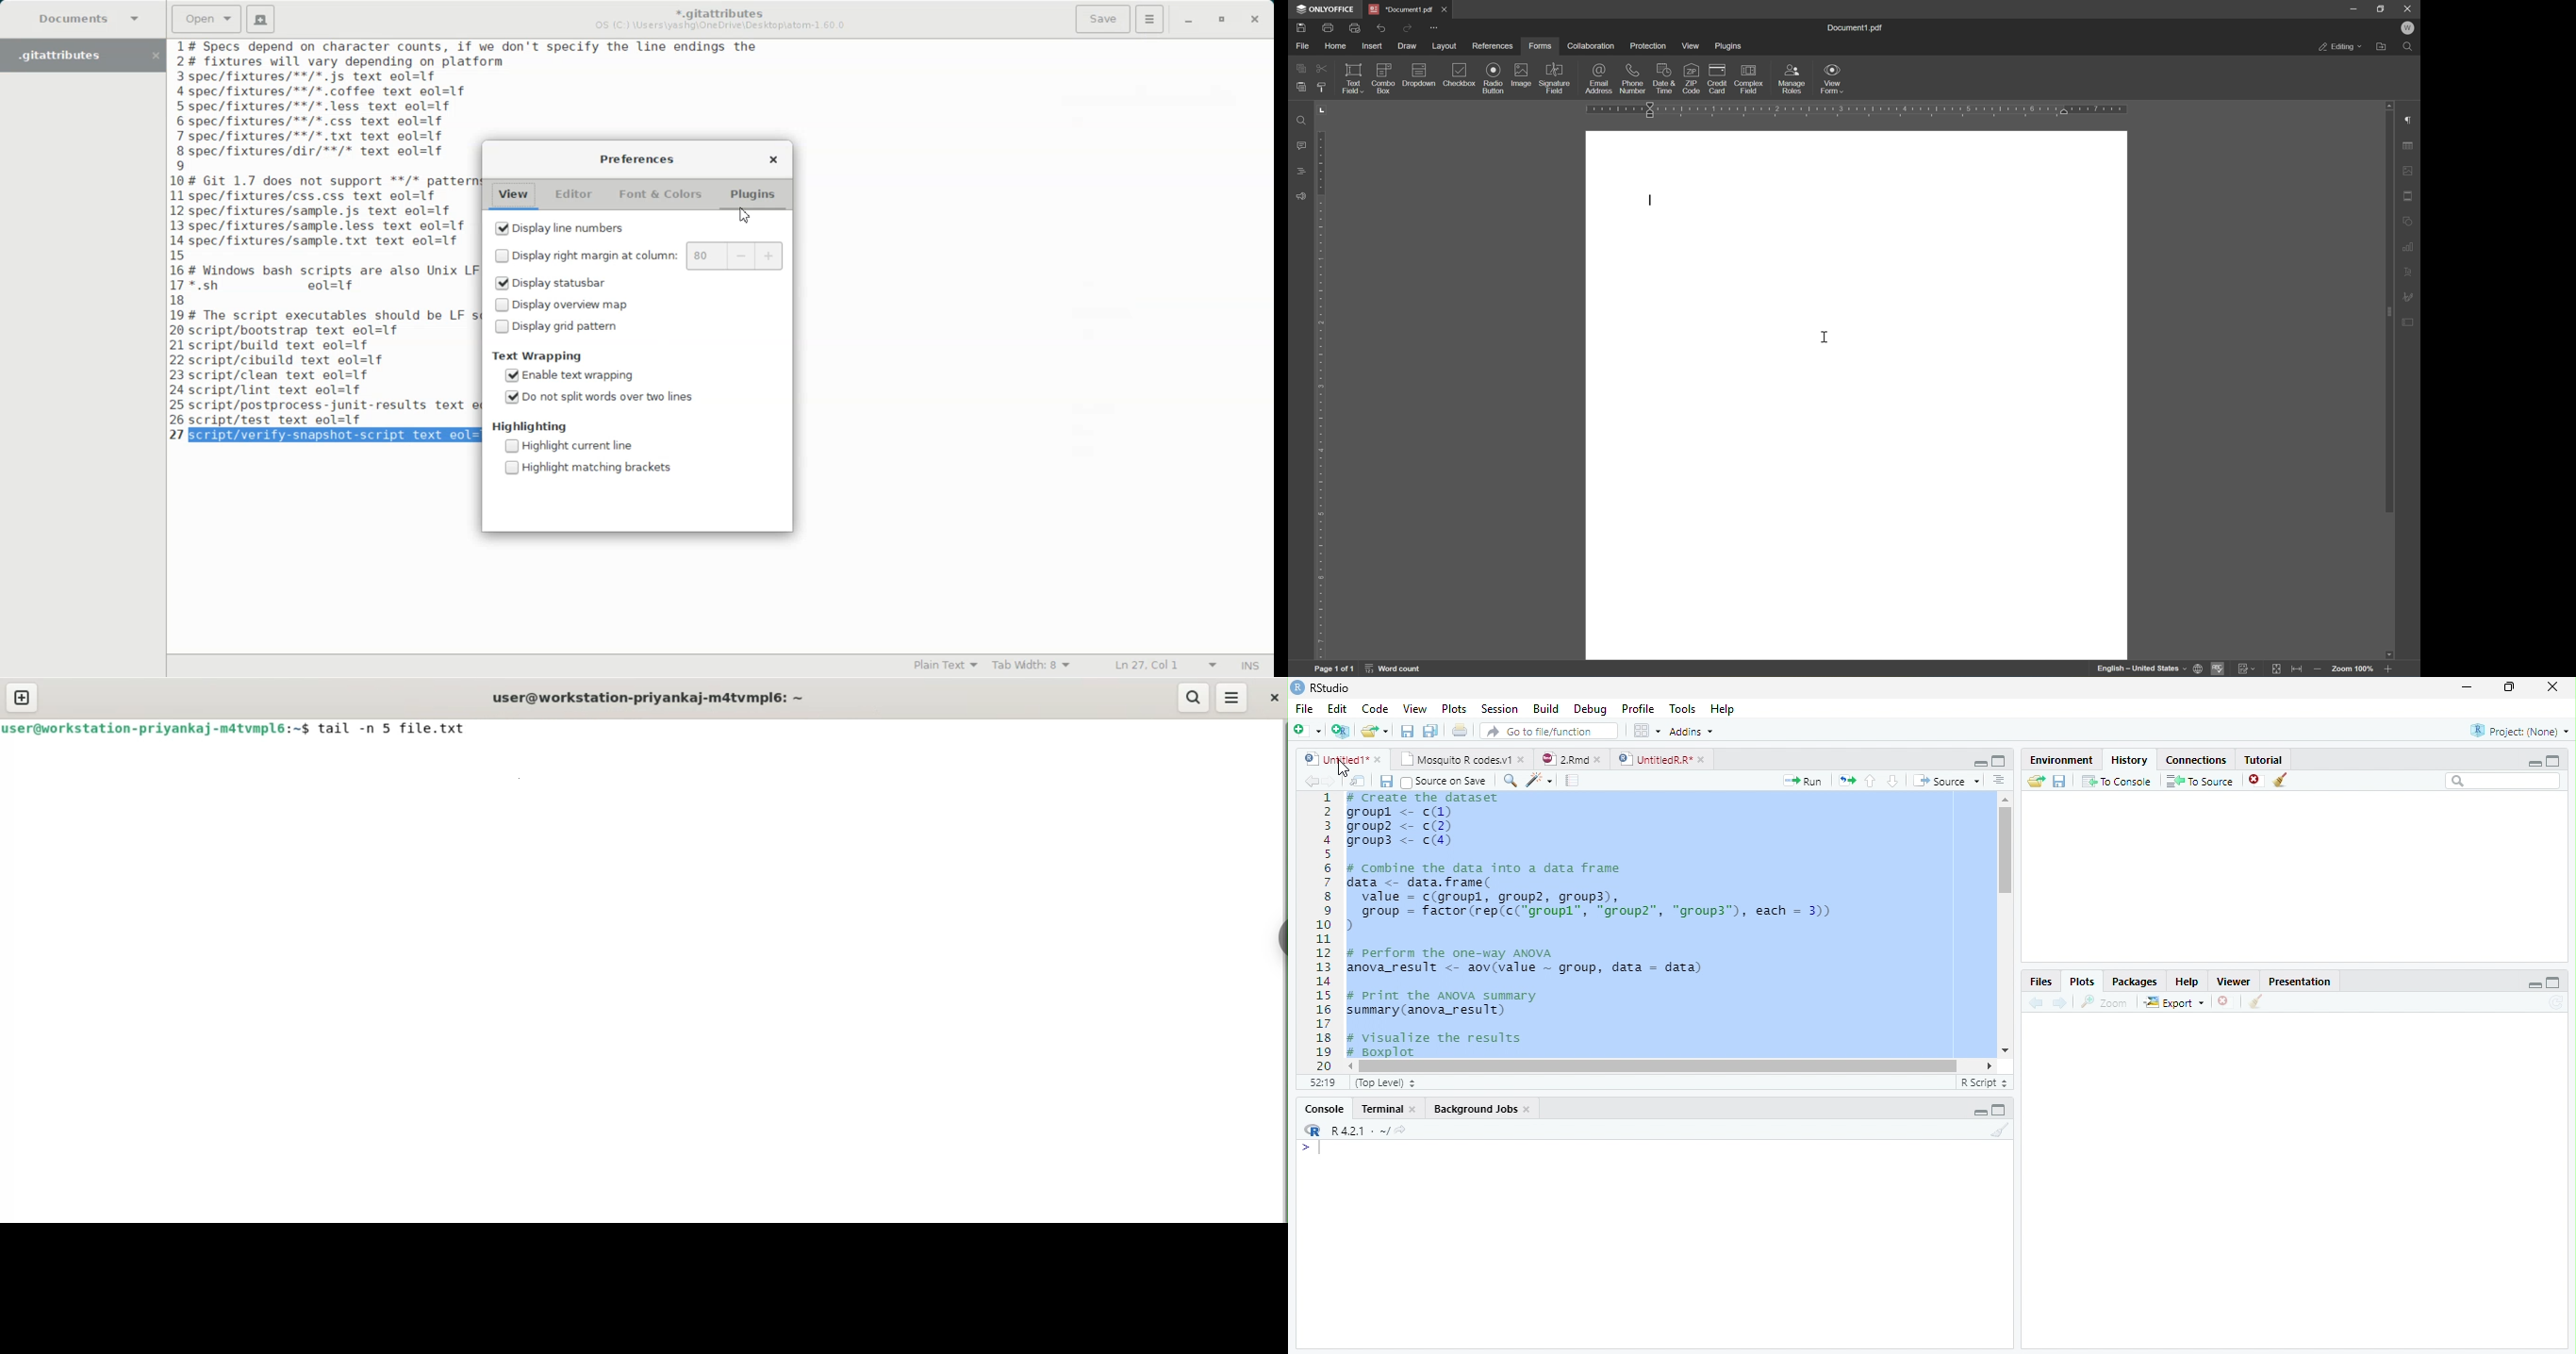 The image size is (2576, 1372). I want to click on Display right margin at column, so click(583, 256).